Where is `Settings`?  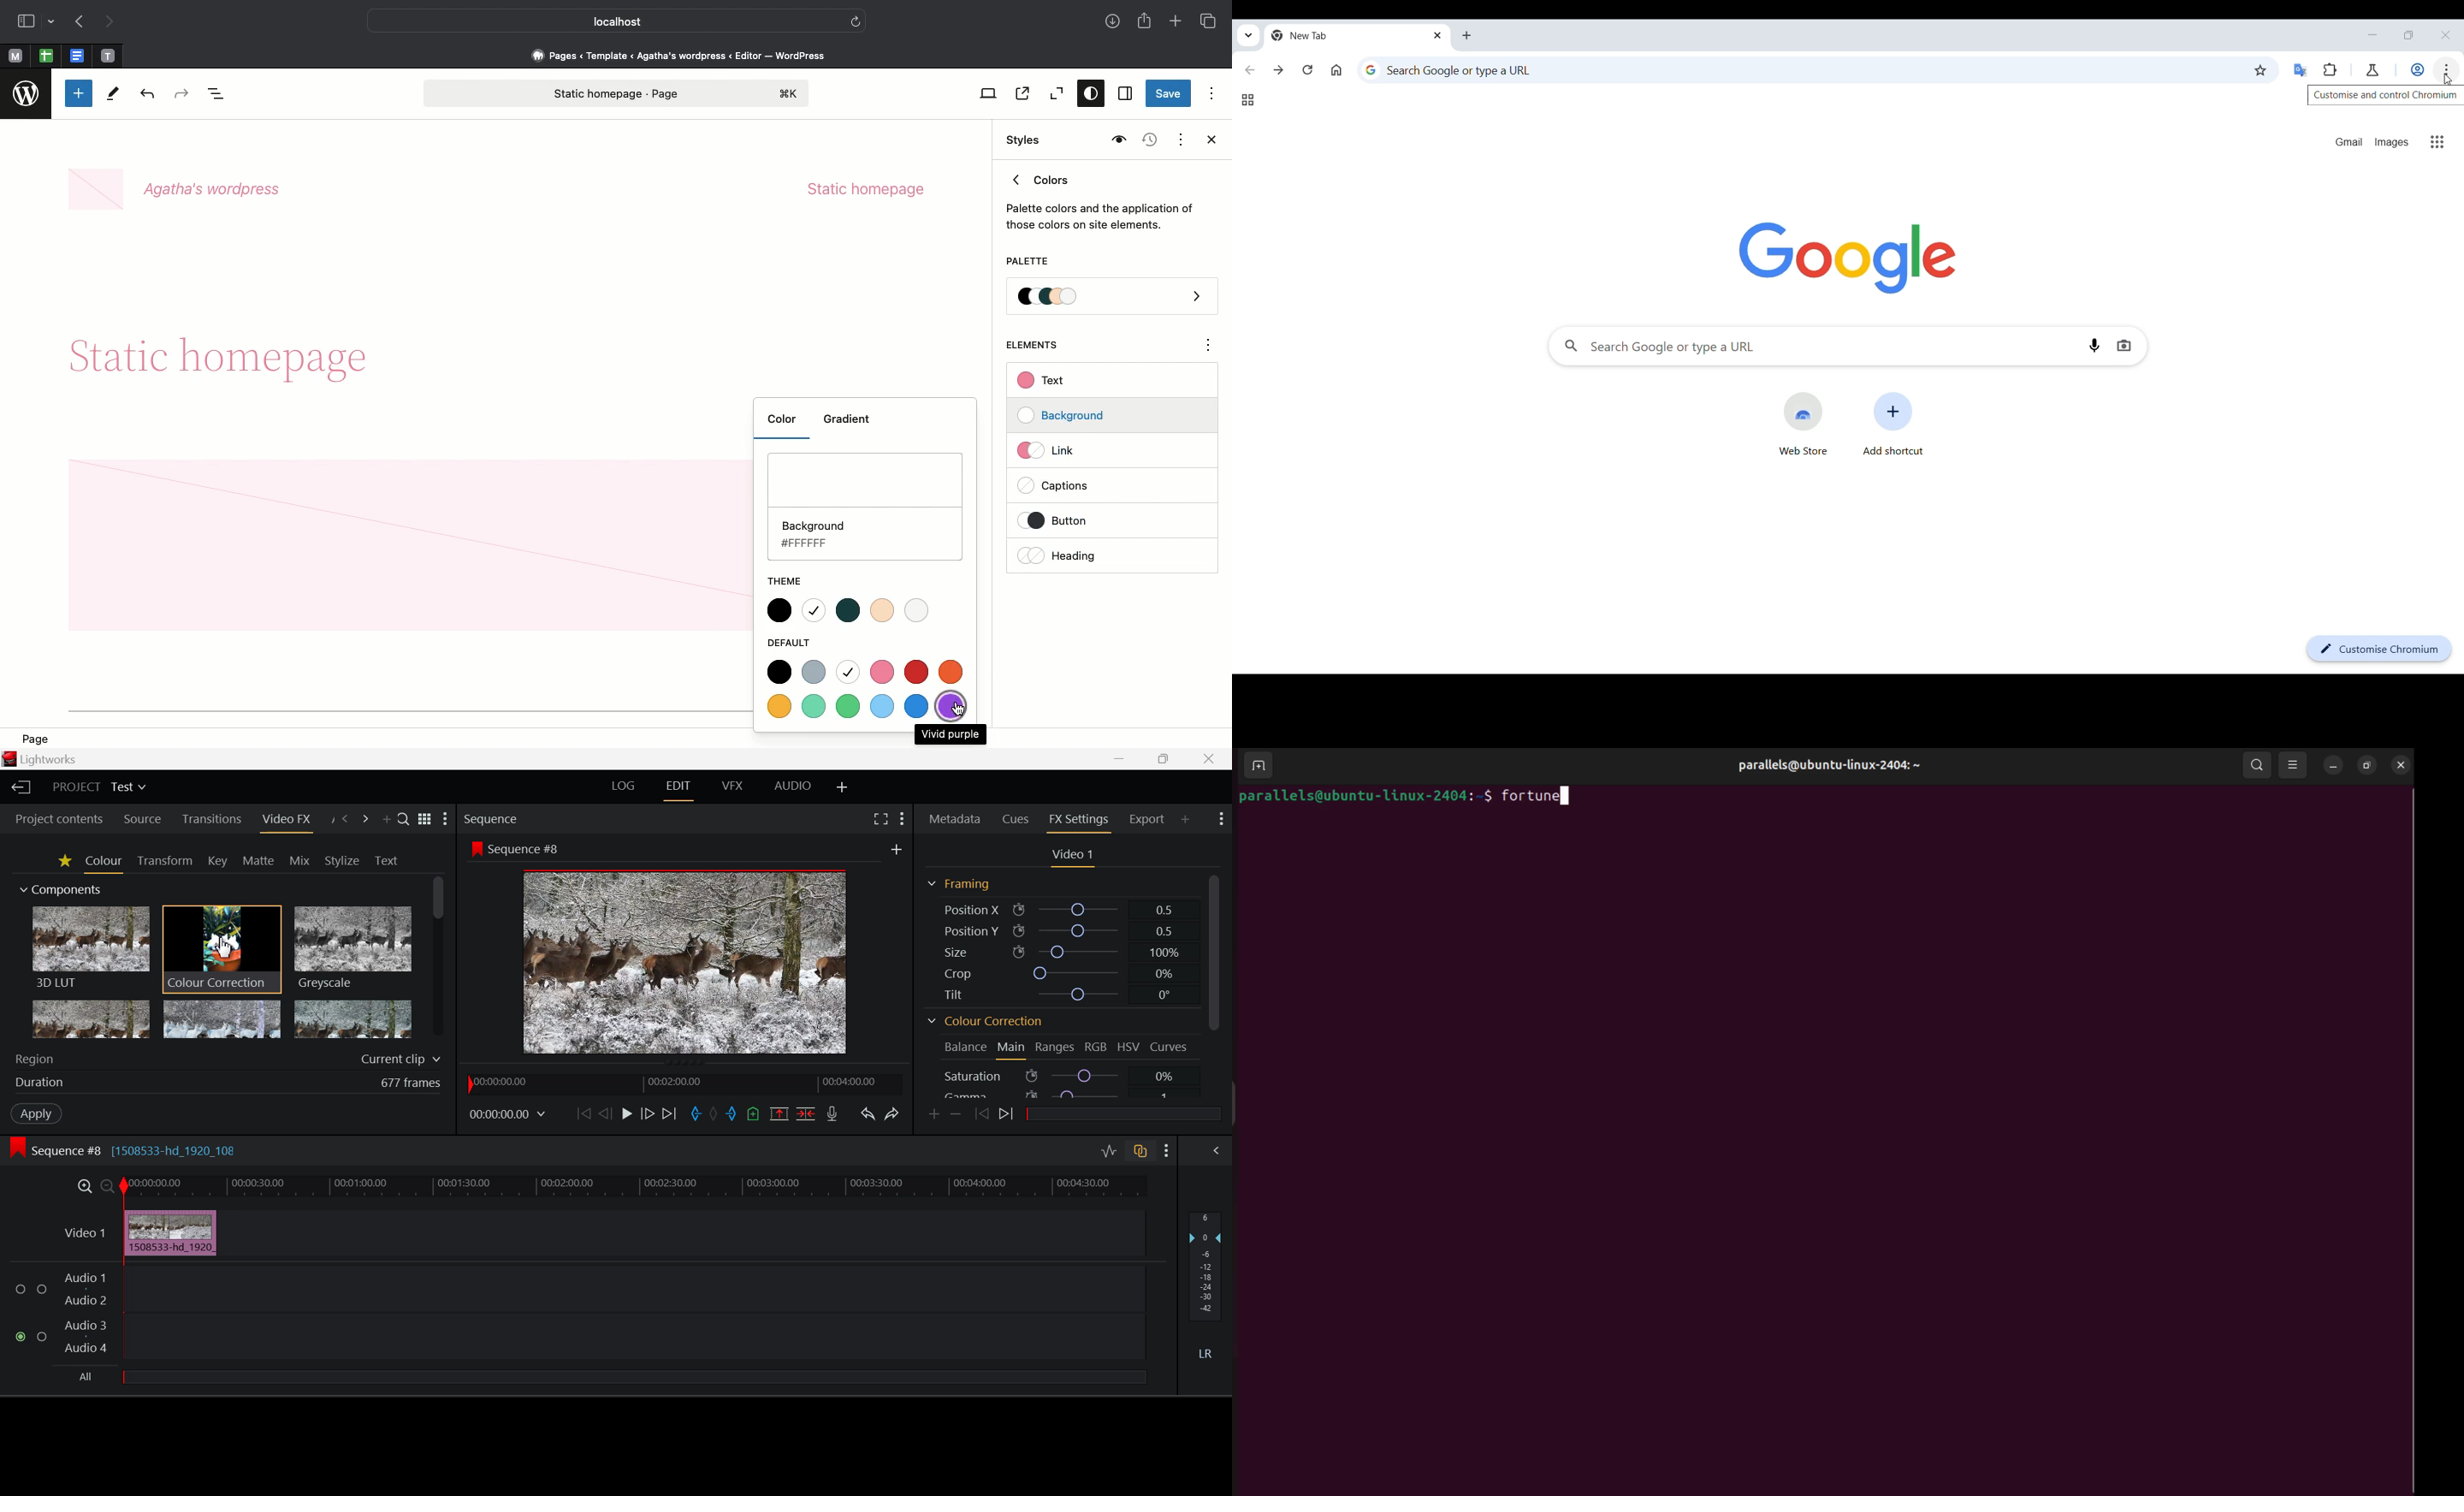
Settings is located at coordinates (1123, 94).